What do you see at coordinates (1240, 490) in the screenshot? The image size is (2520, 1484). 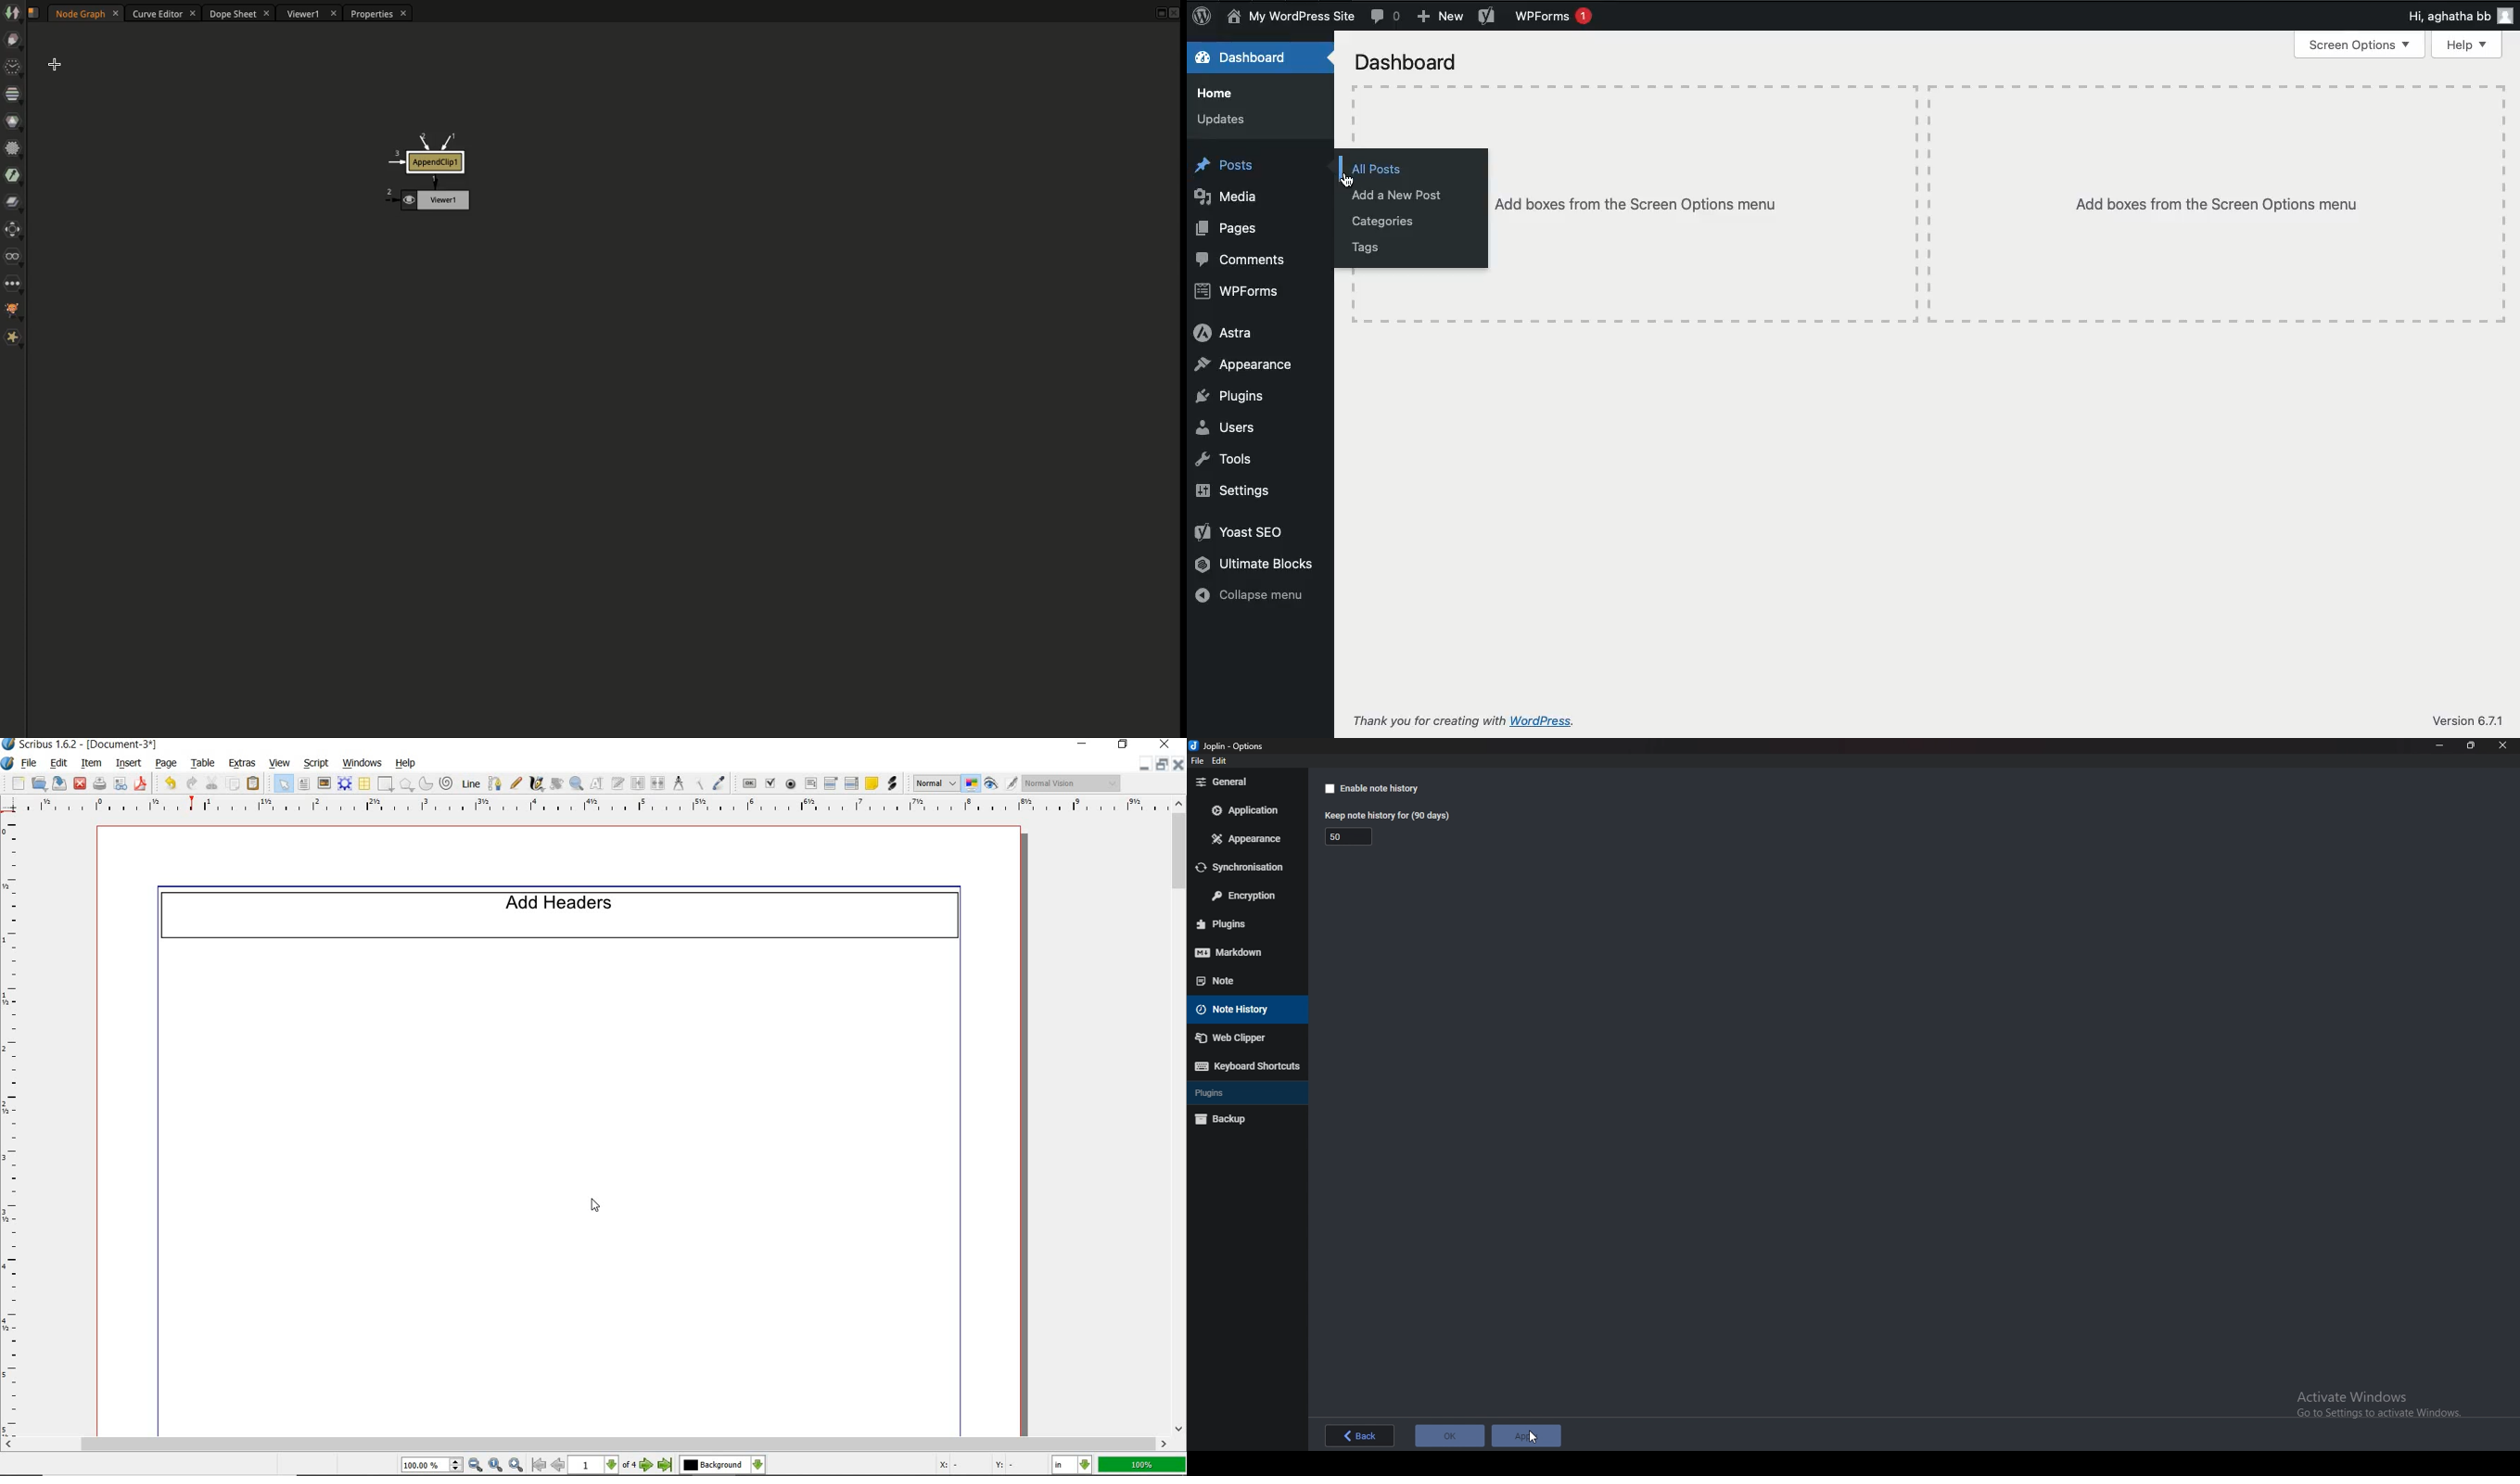 I see `Settings` at bounding box center [1240, 490].